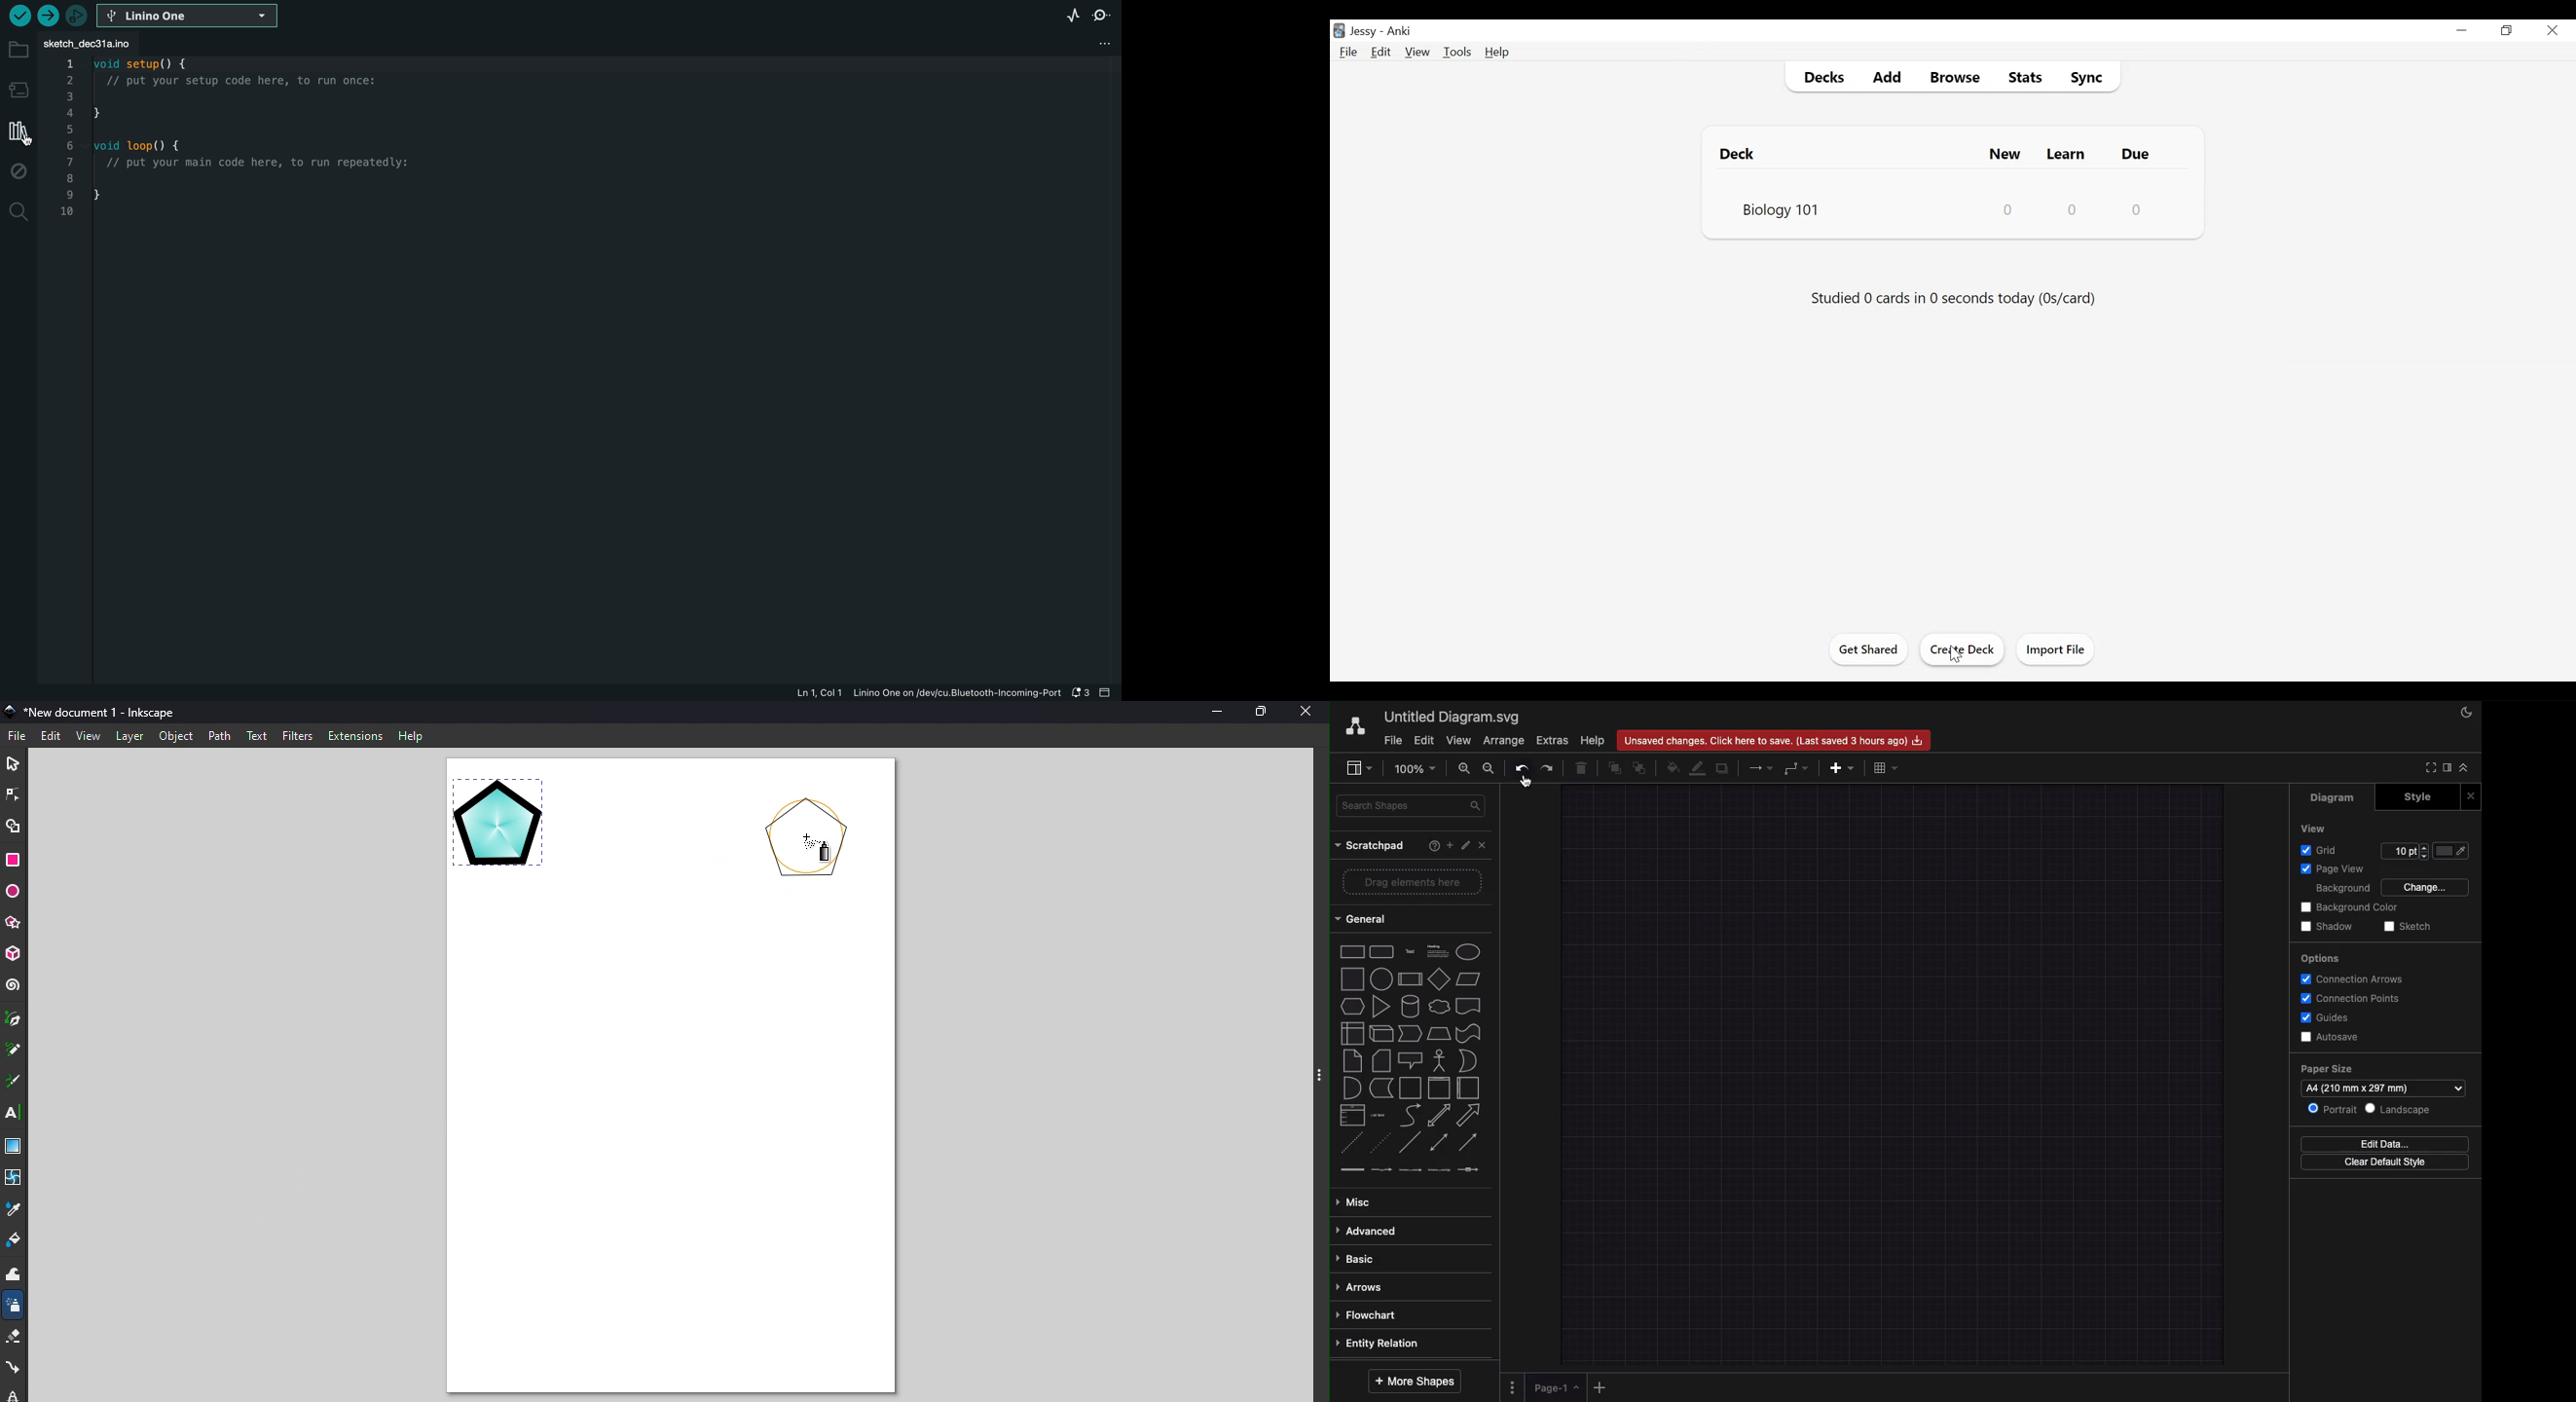 This screenshot has height=1428, width=2576. Describe the element at coordinates (1514, 1386) in the screenshot. I see `Options ` at that location.